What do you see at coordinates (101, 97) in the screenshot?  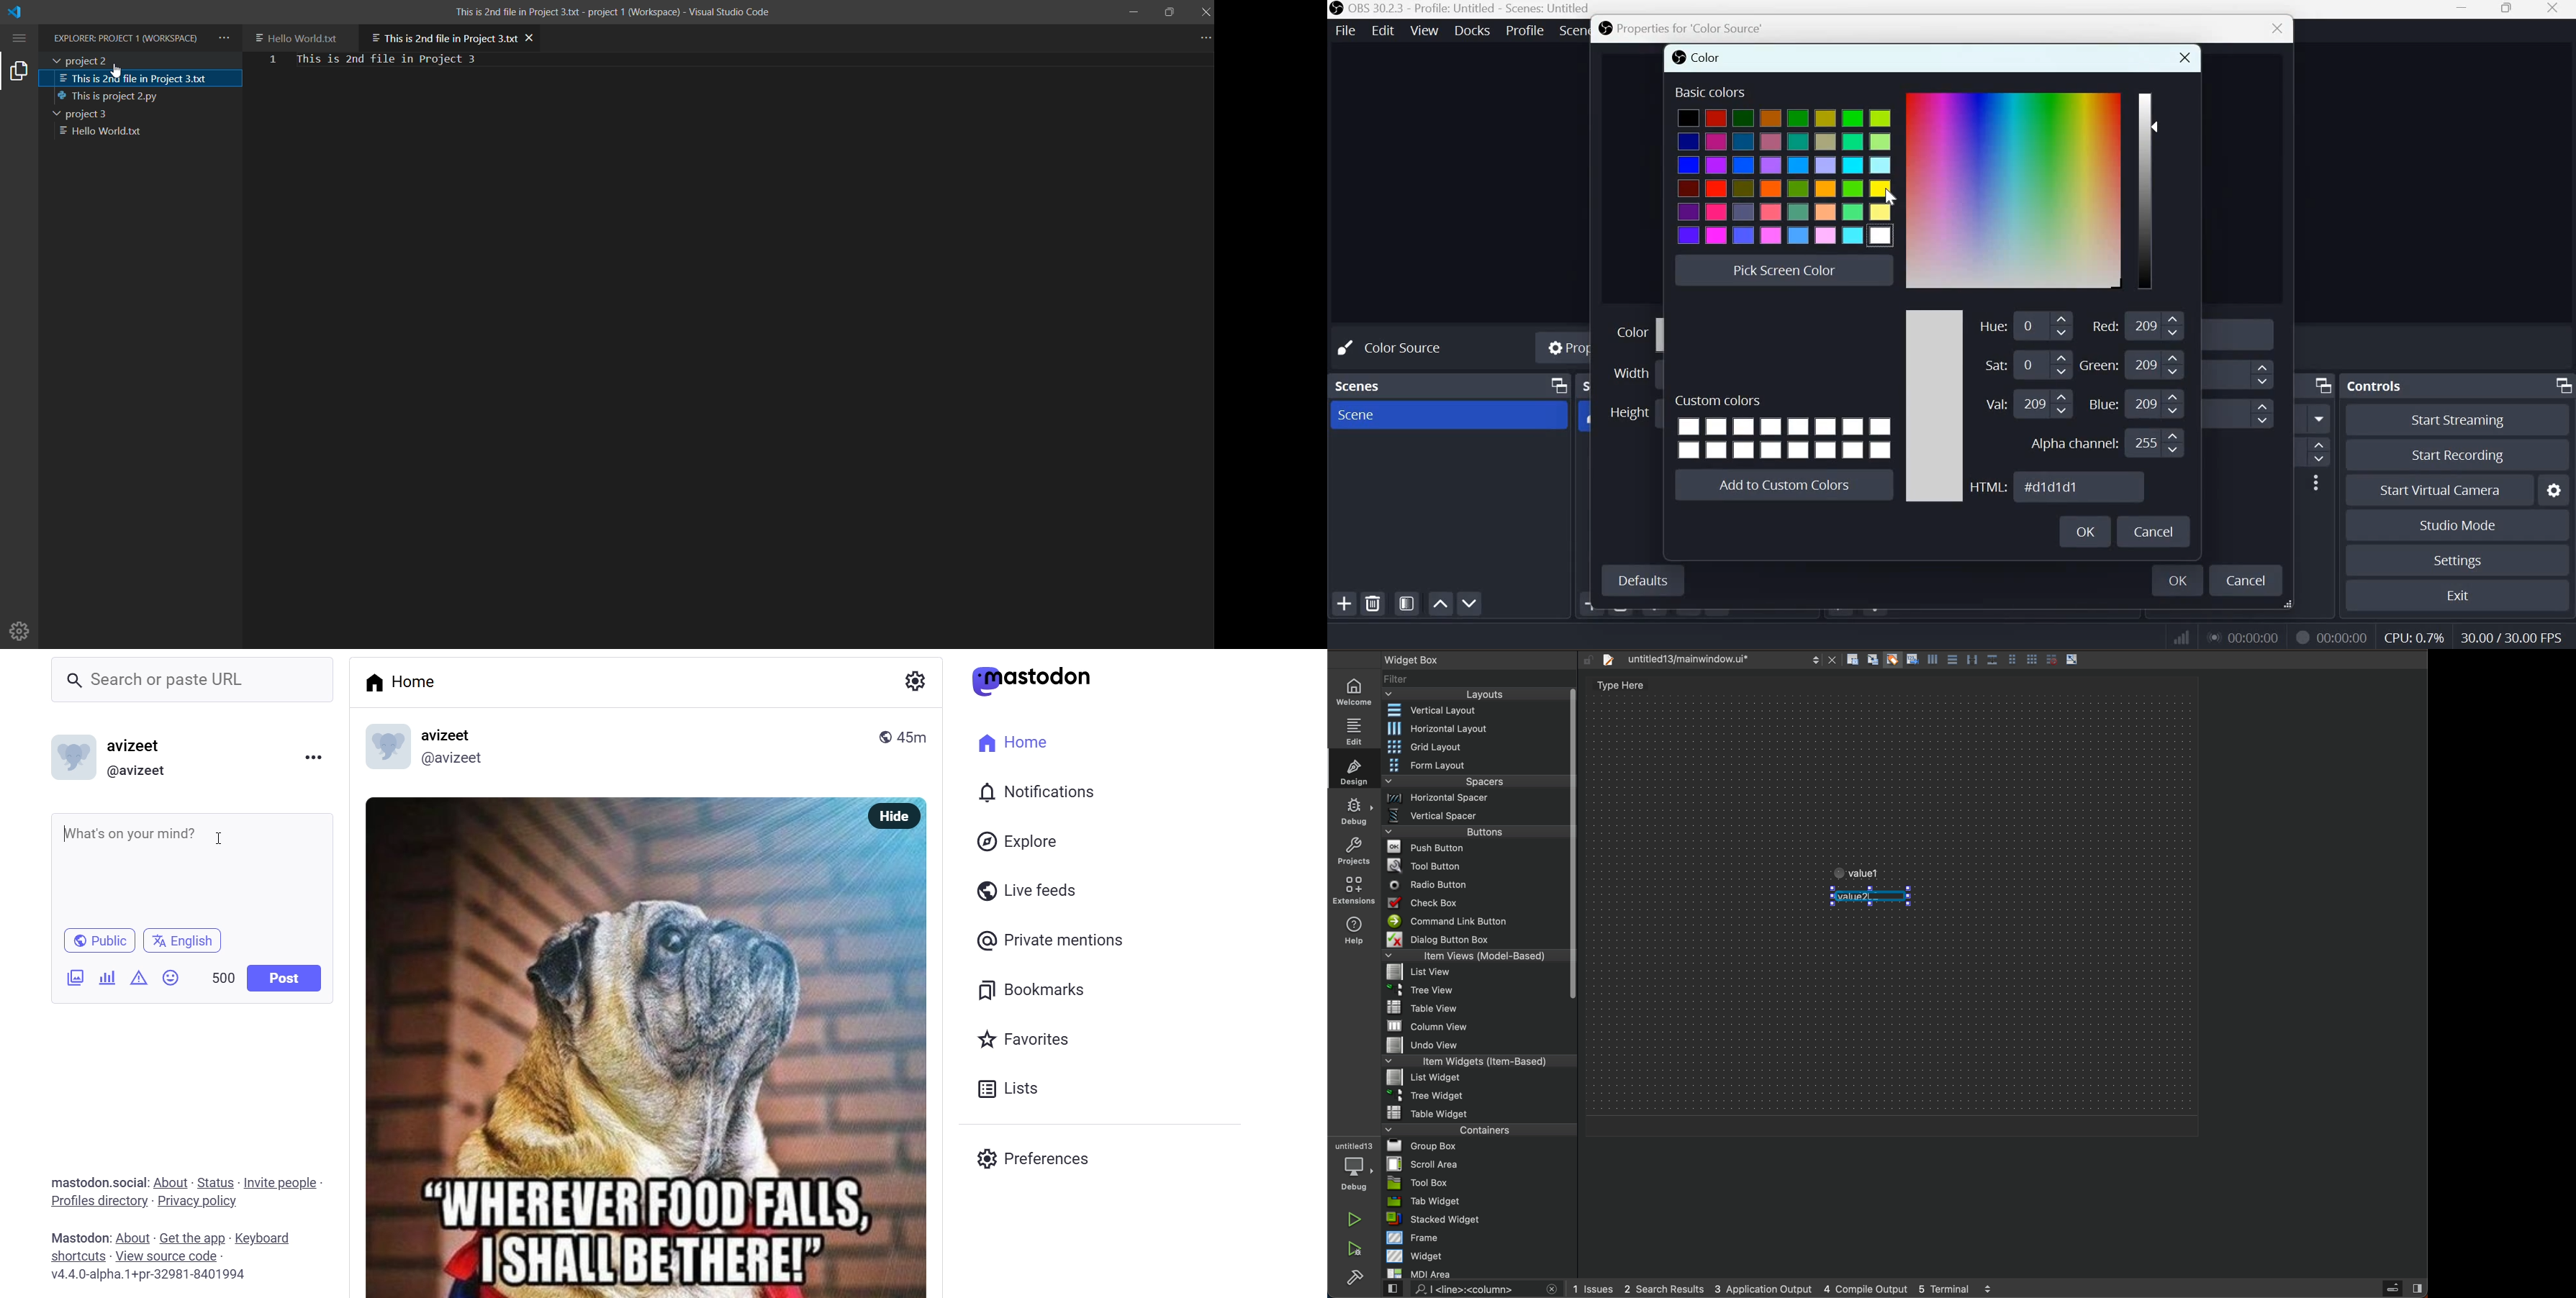 I see `project 3` at bounding box center [101, 97].